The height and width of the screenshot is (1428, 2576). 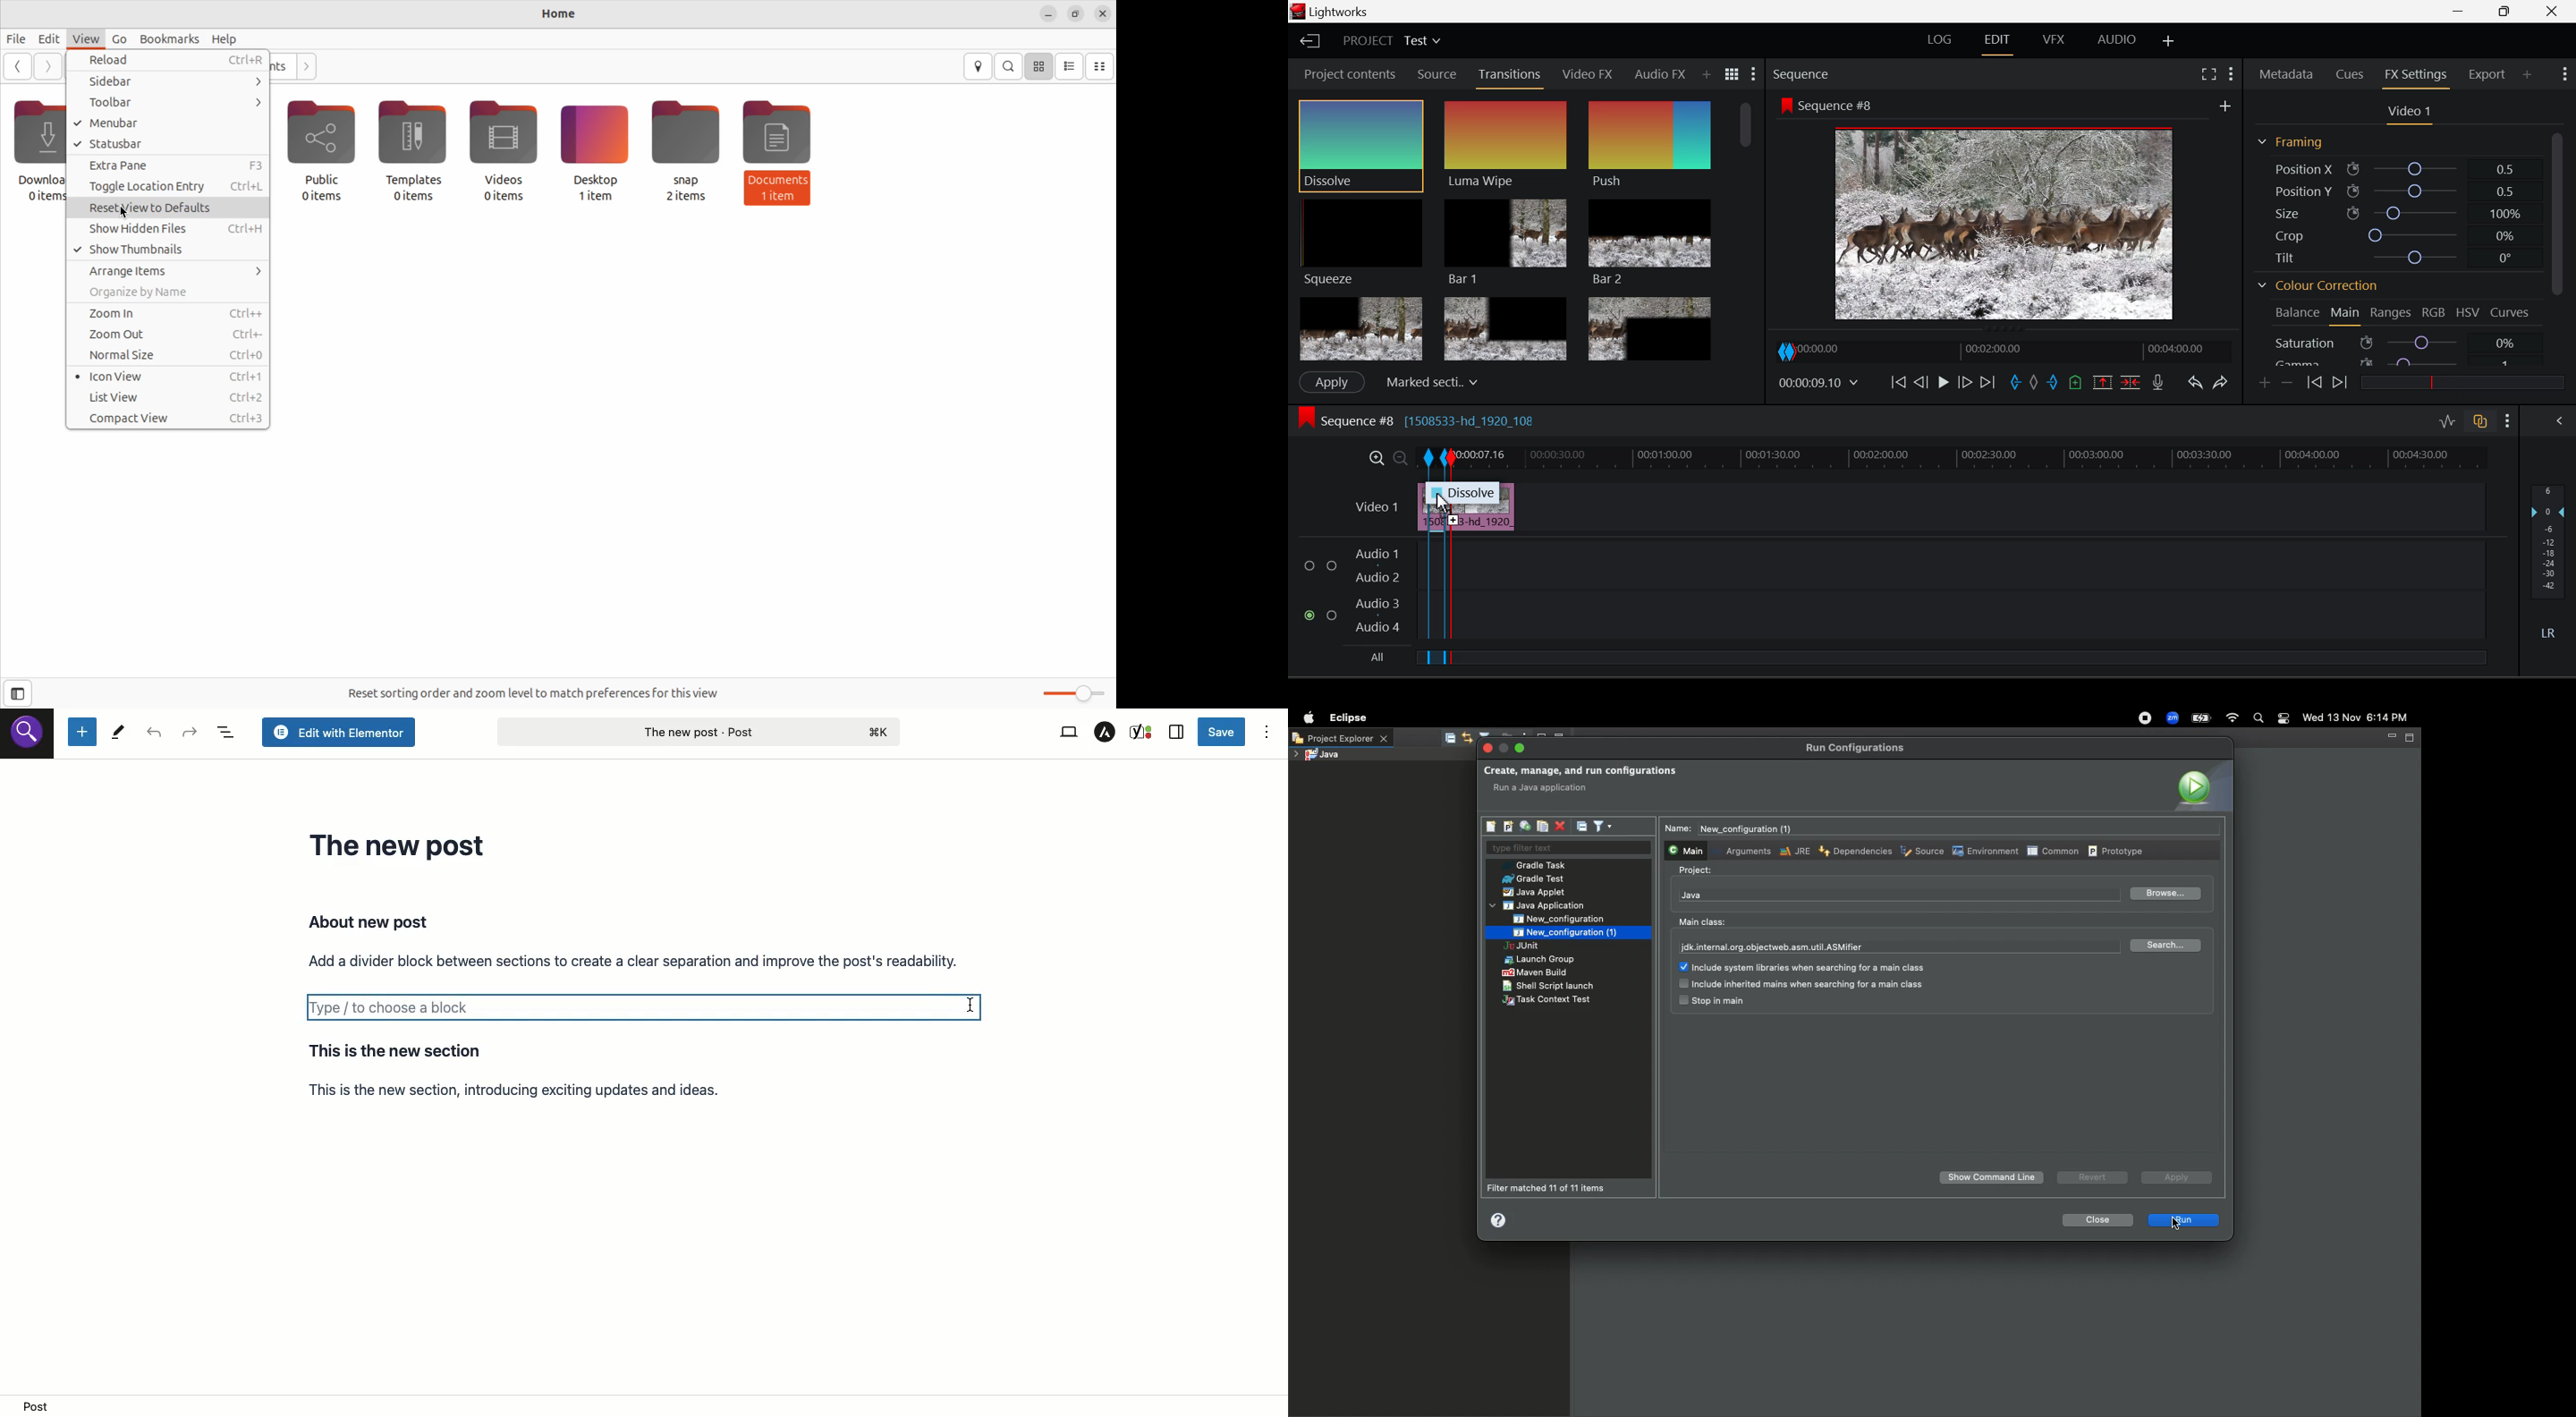 I want to click on HSV, so click(x=2467, y=314).